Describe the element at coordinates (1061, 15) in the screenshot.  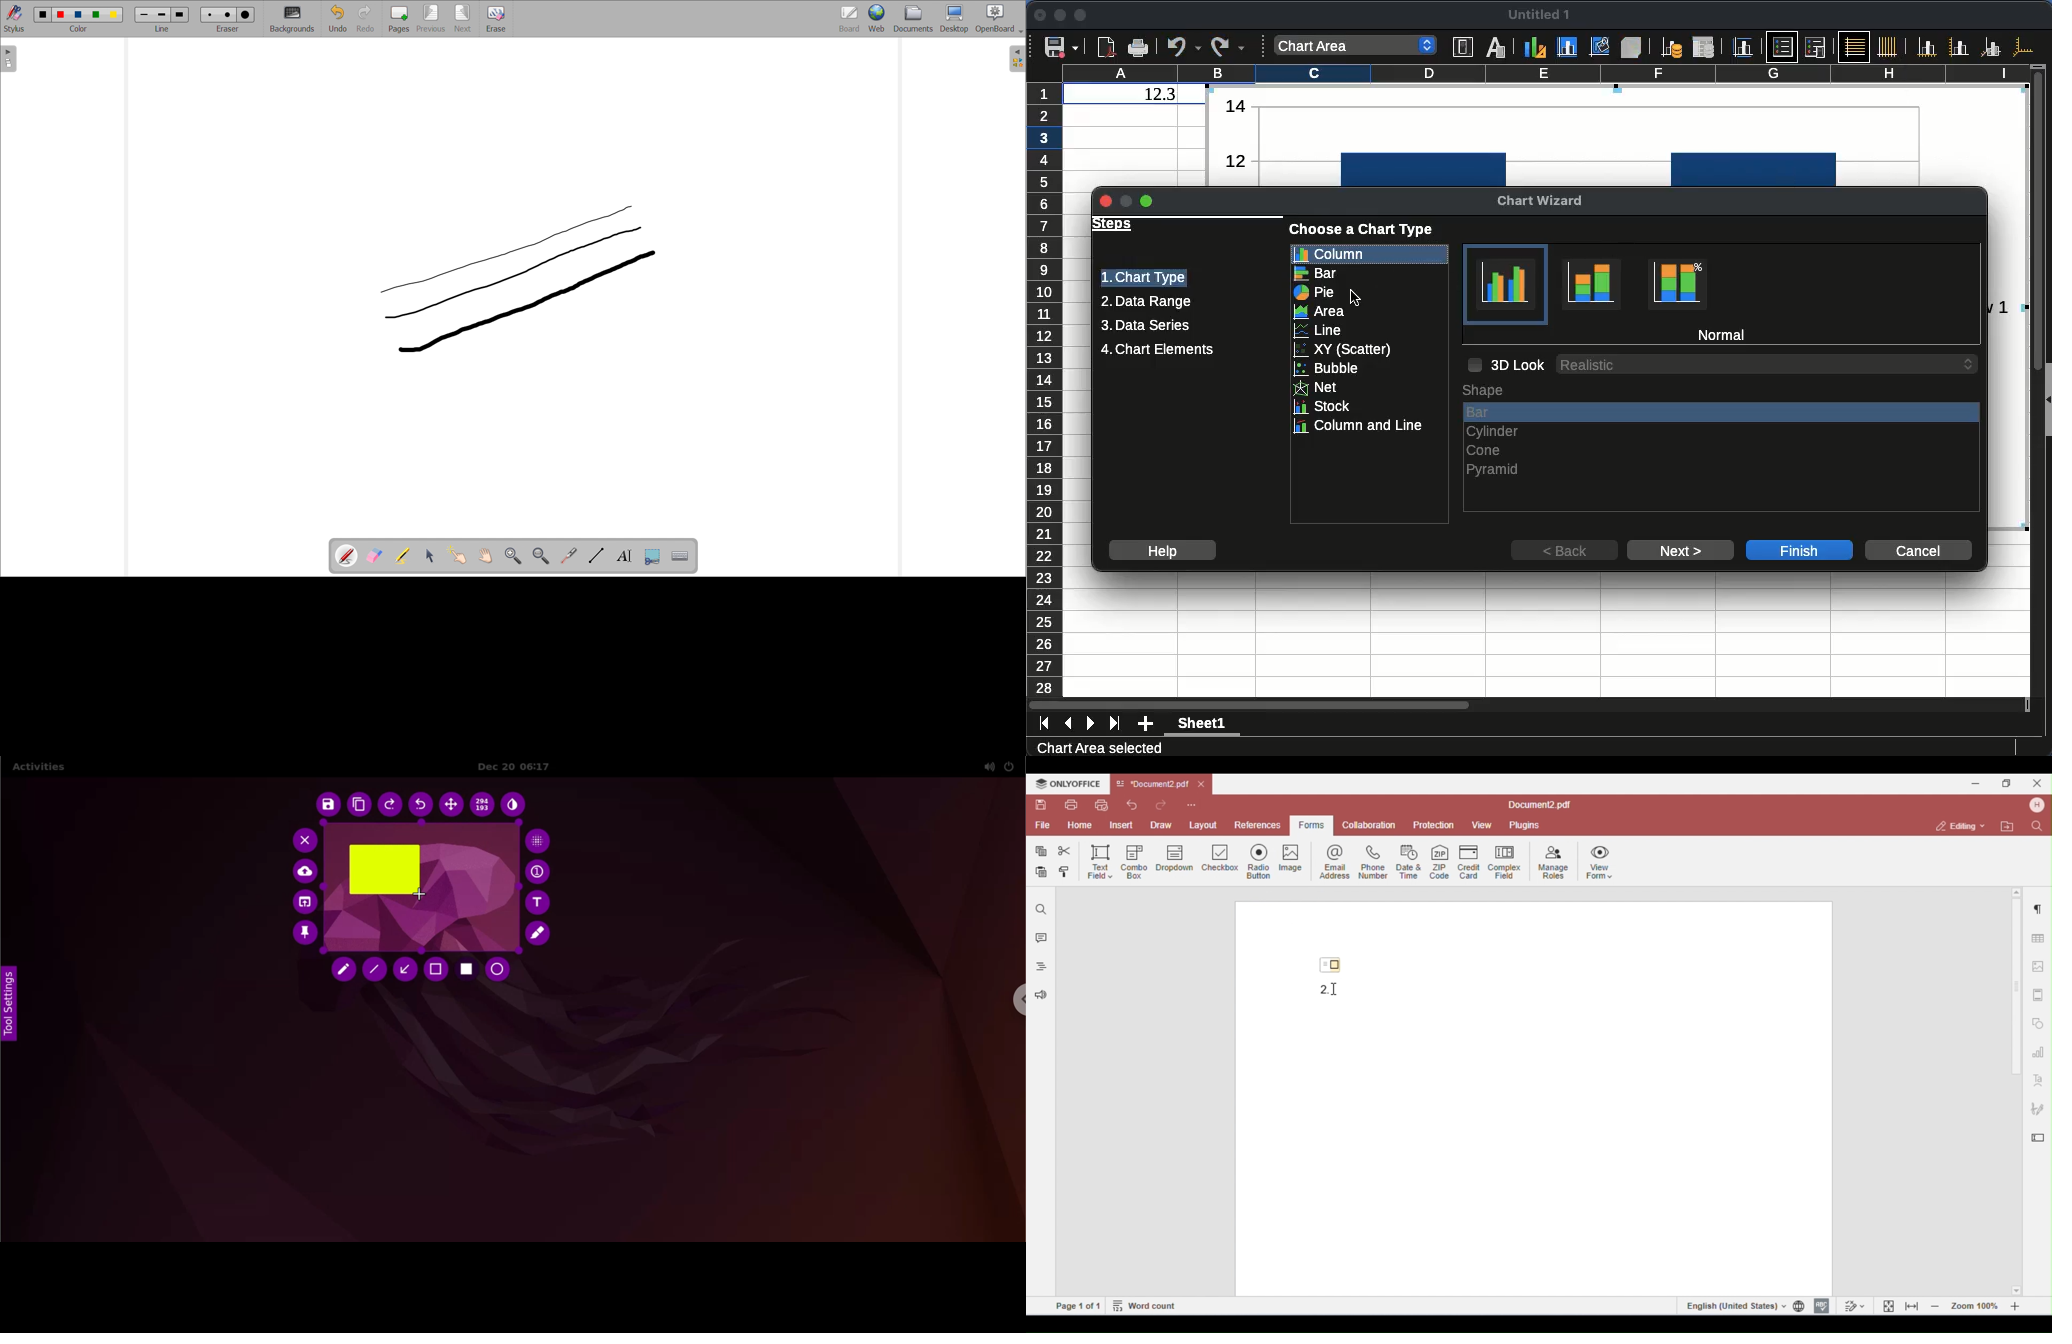
I see `minimize` at that location.